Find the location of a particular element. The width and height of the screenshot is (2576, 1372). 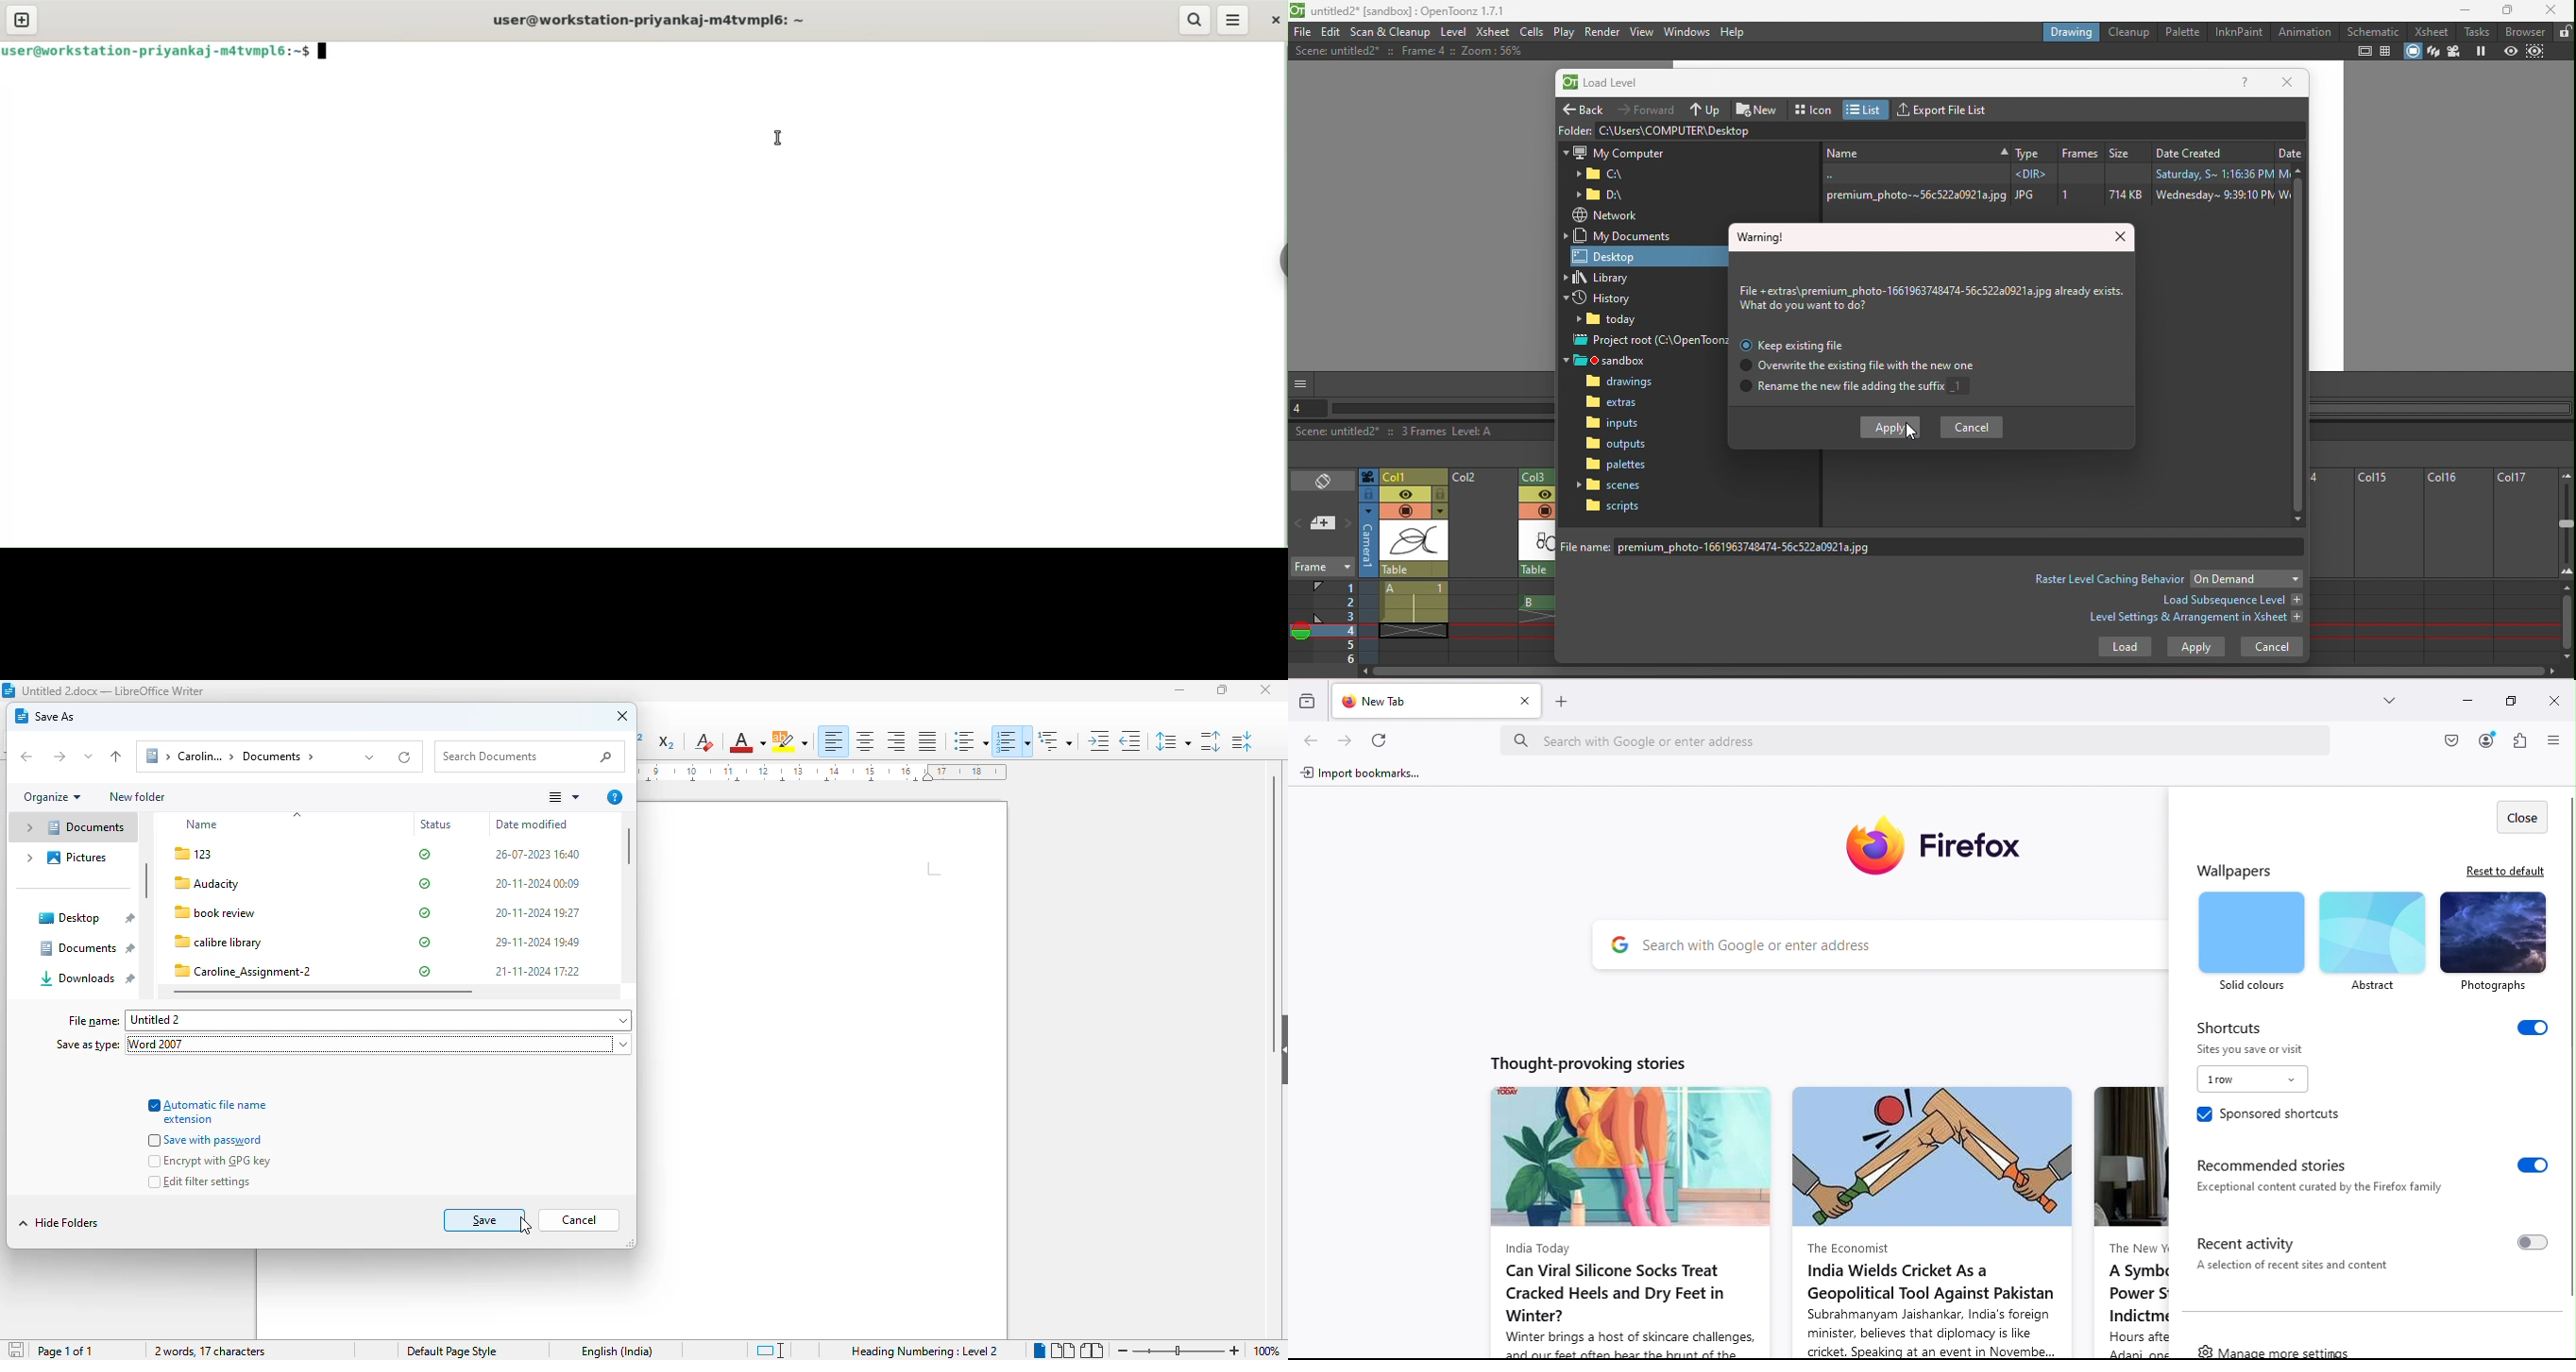

Abstract is located at coordinates (2370, 941).